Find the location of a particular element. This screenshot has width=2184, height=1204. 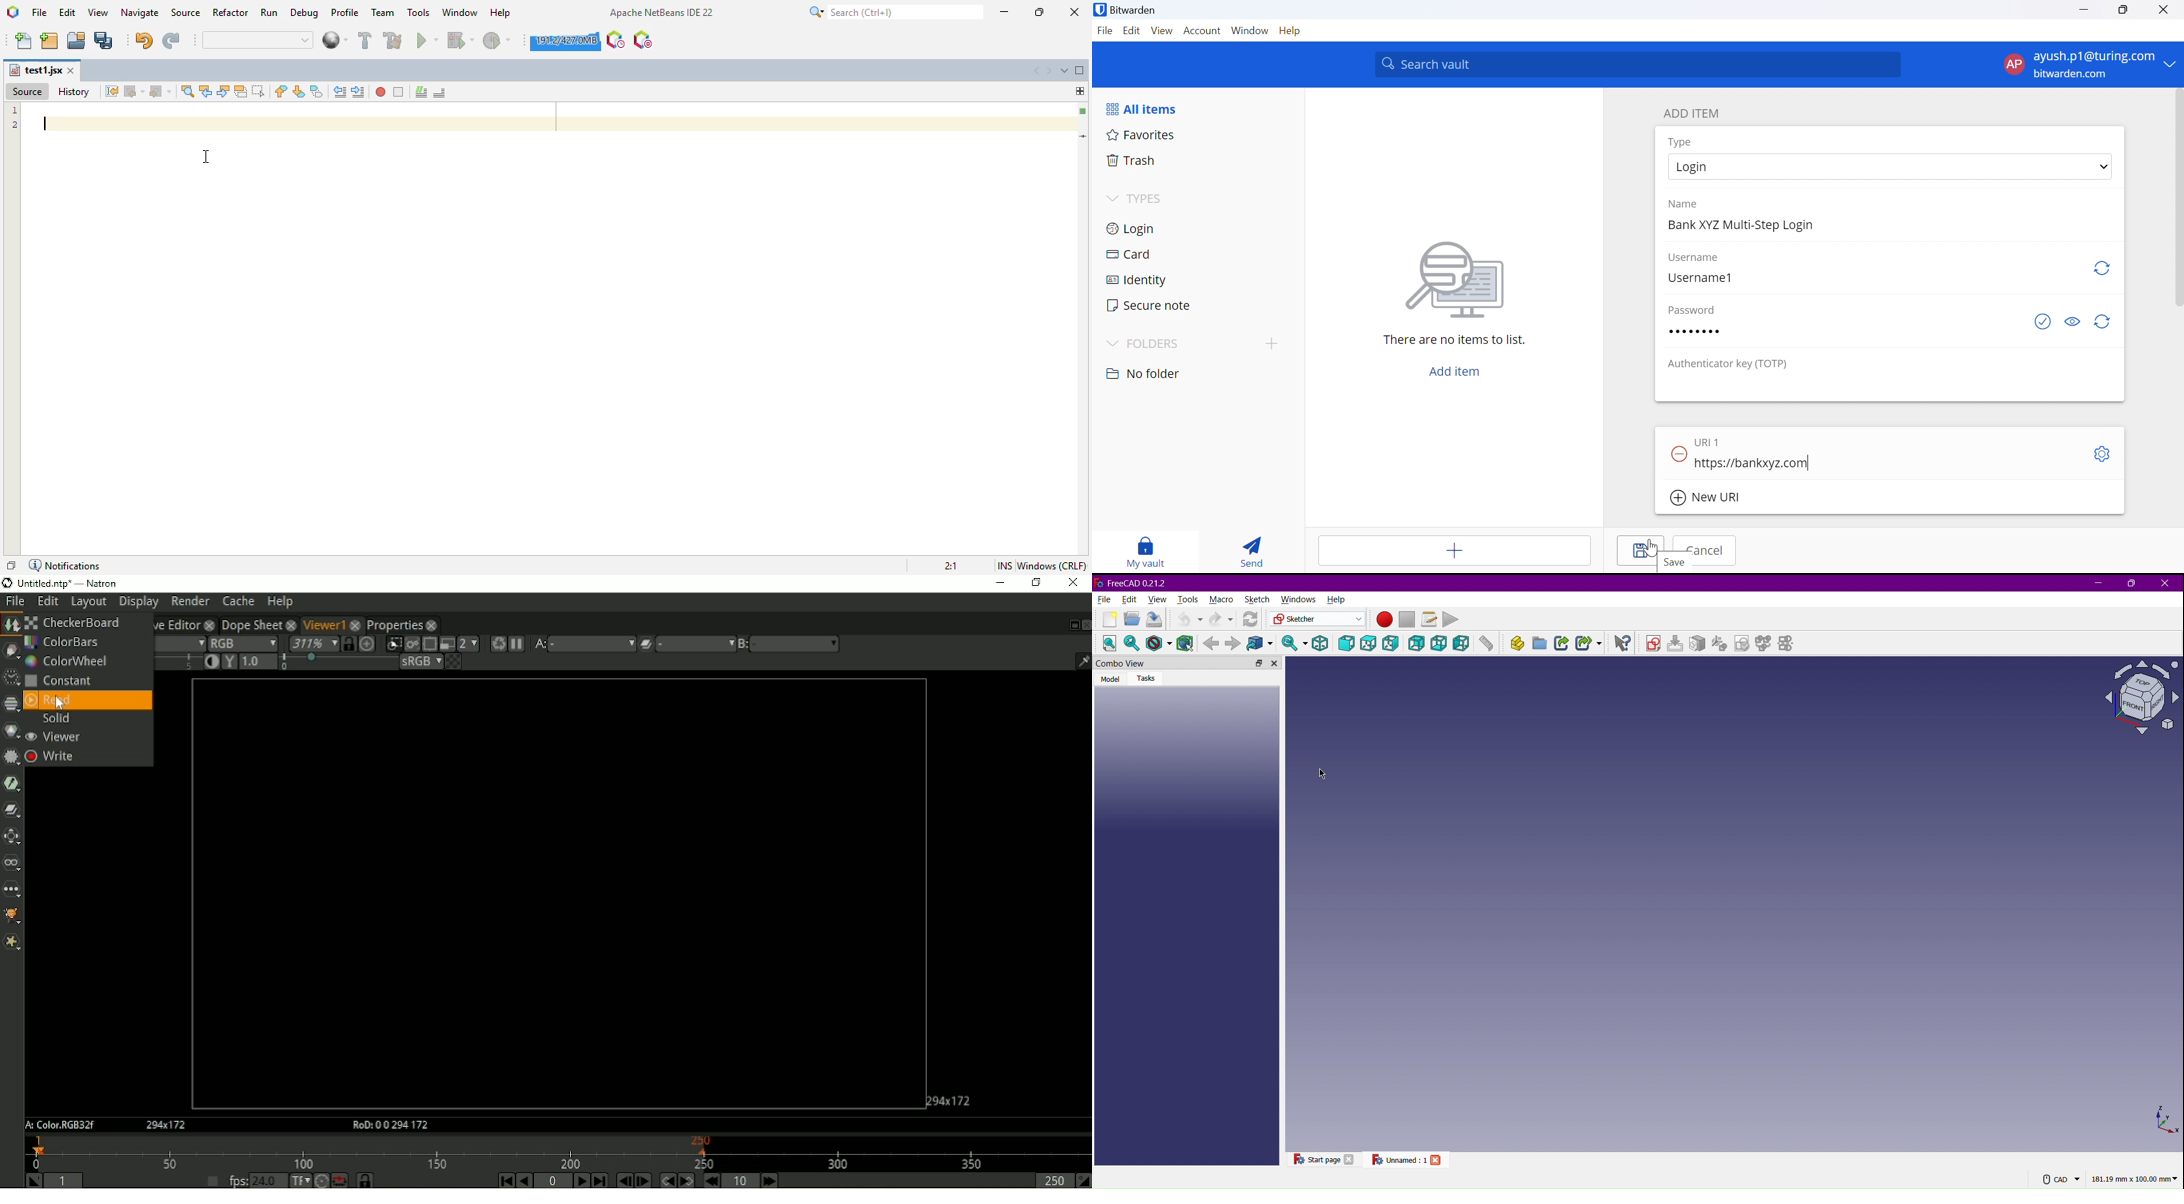

Authenticator key (TOTP) is located at coordinates (1727, 365).